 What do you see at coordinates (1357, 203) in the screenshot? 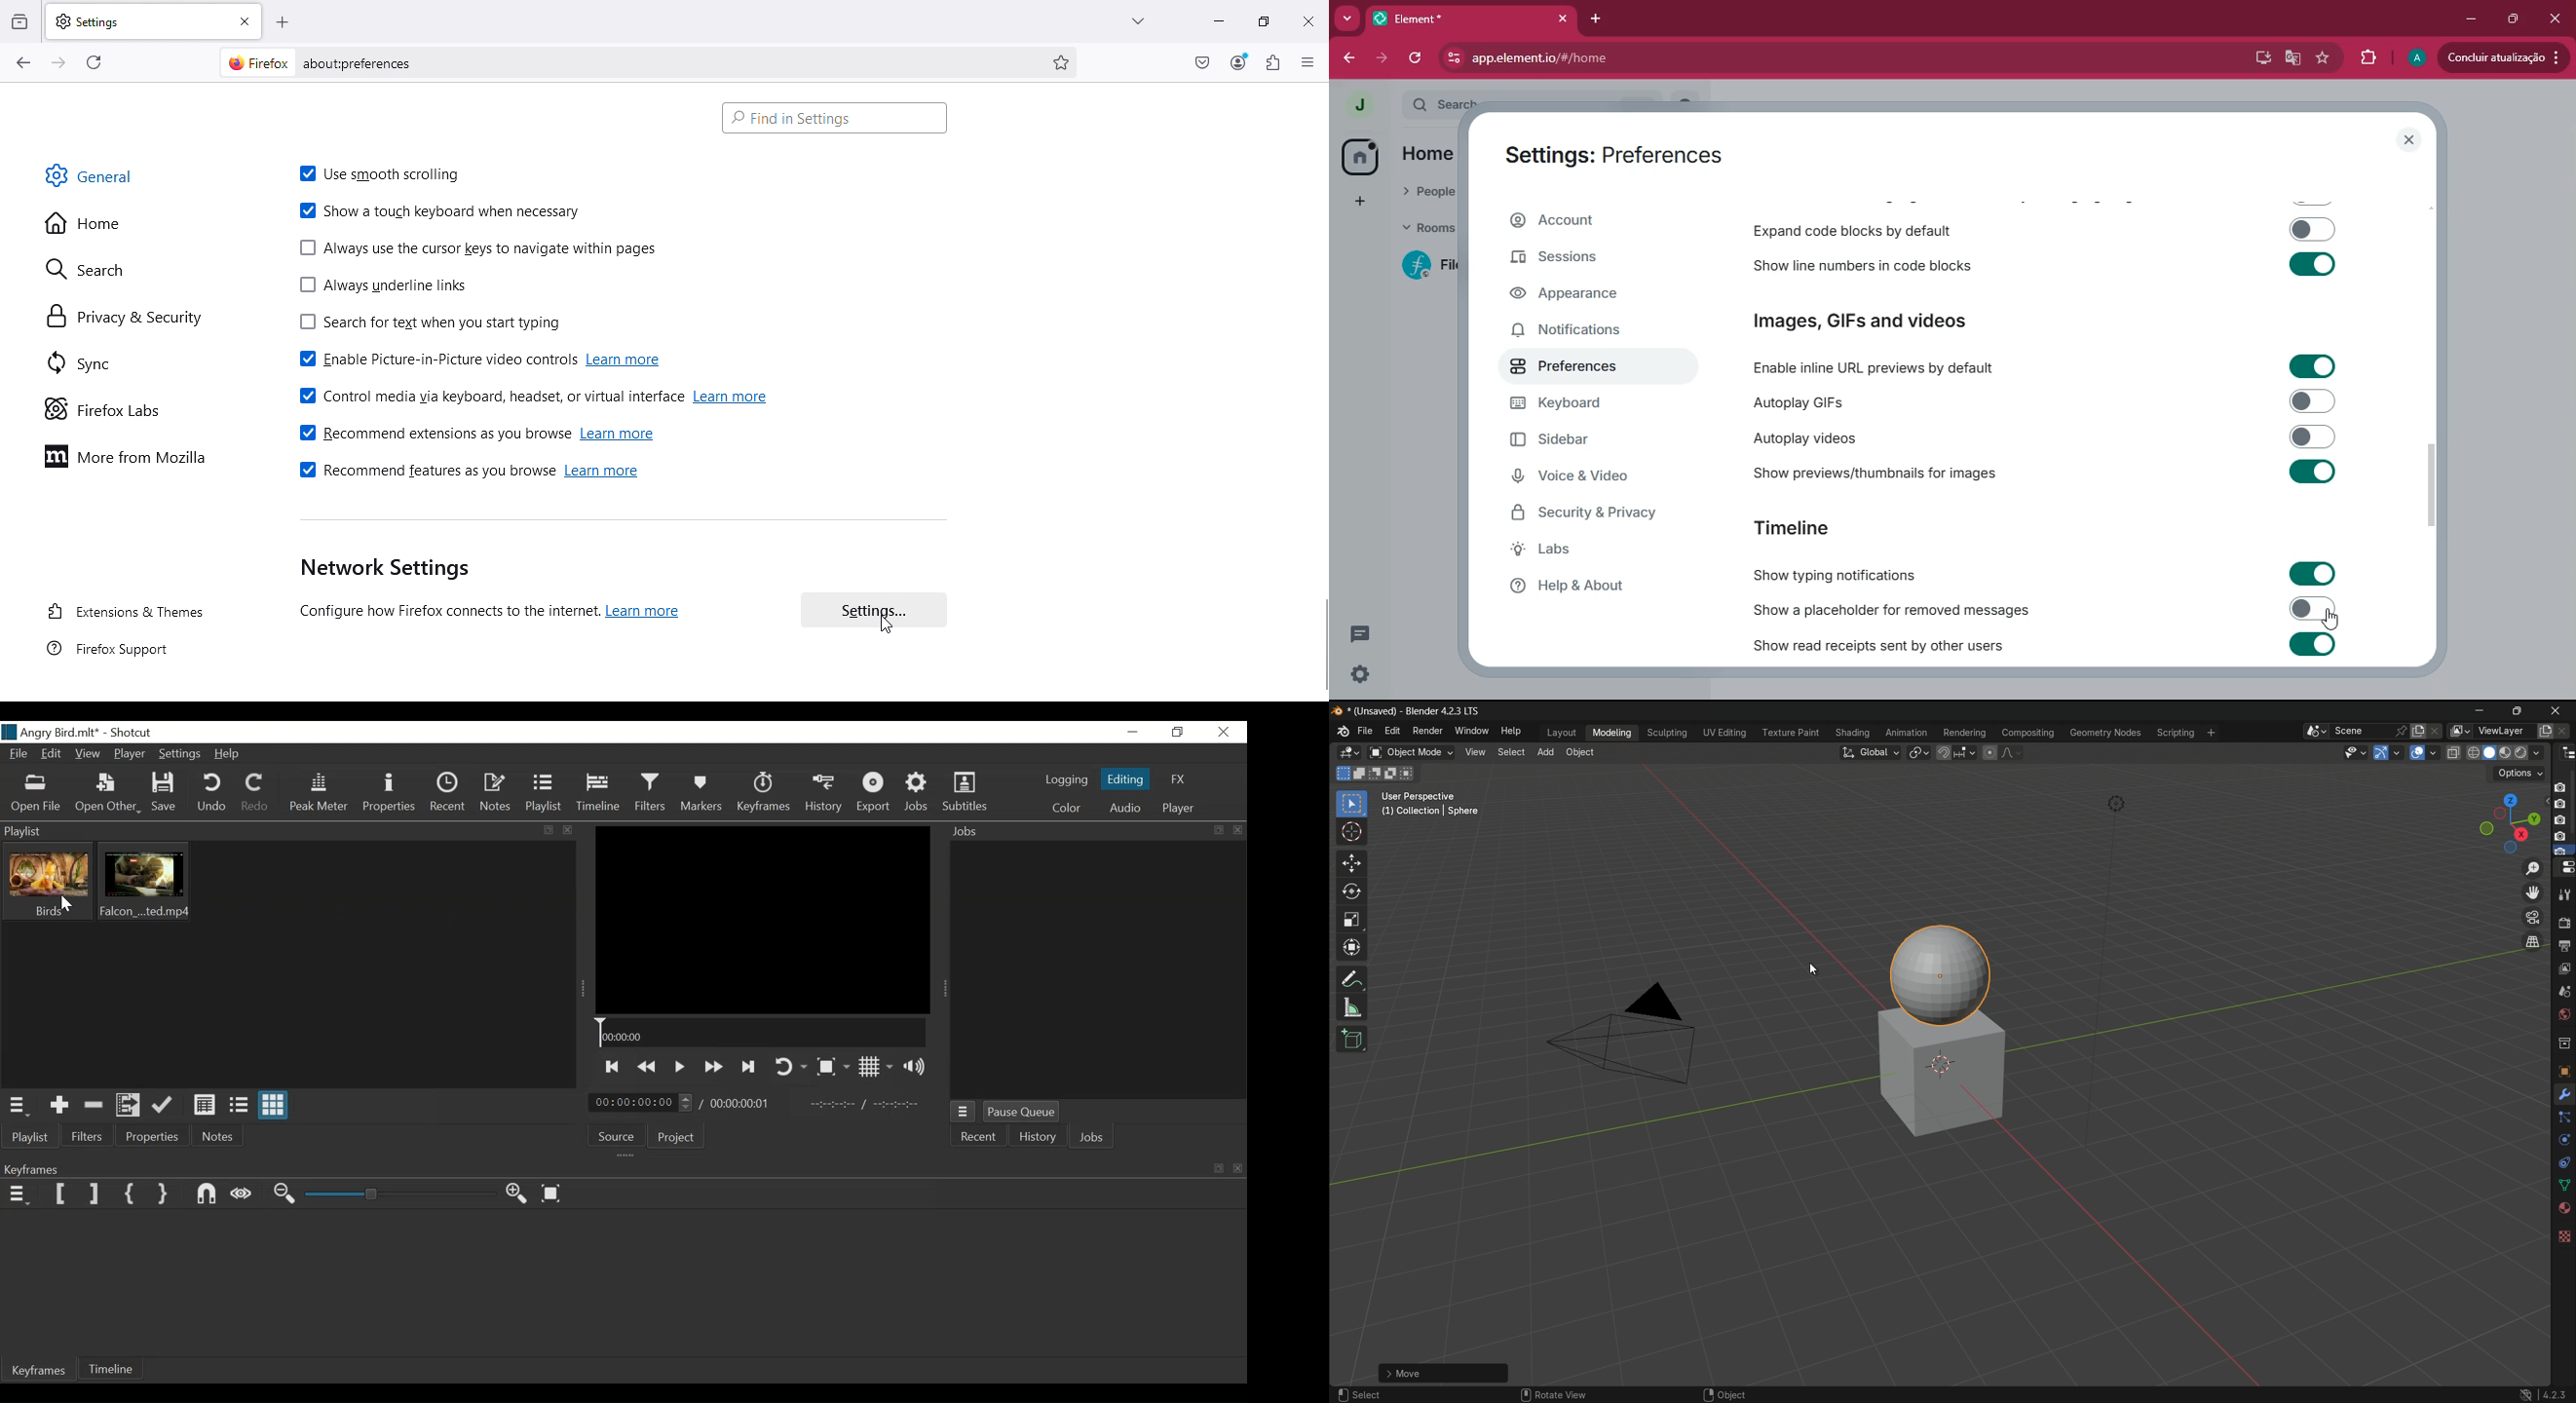
I see `add` at bounding box center [1357, 203].